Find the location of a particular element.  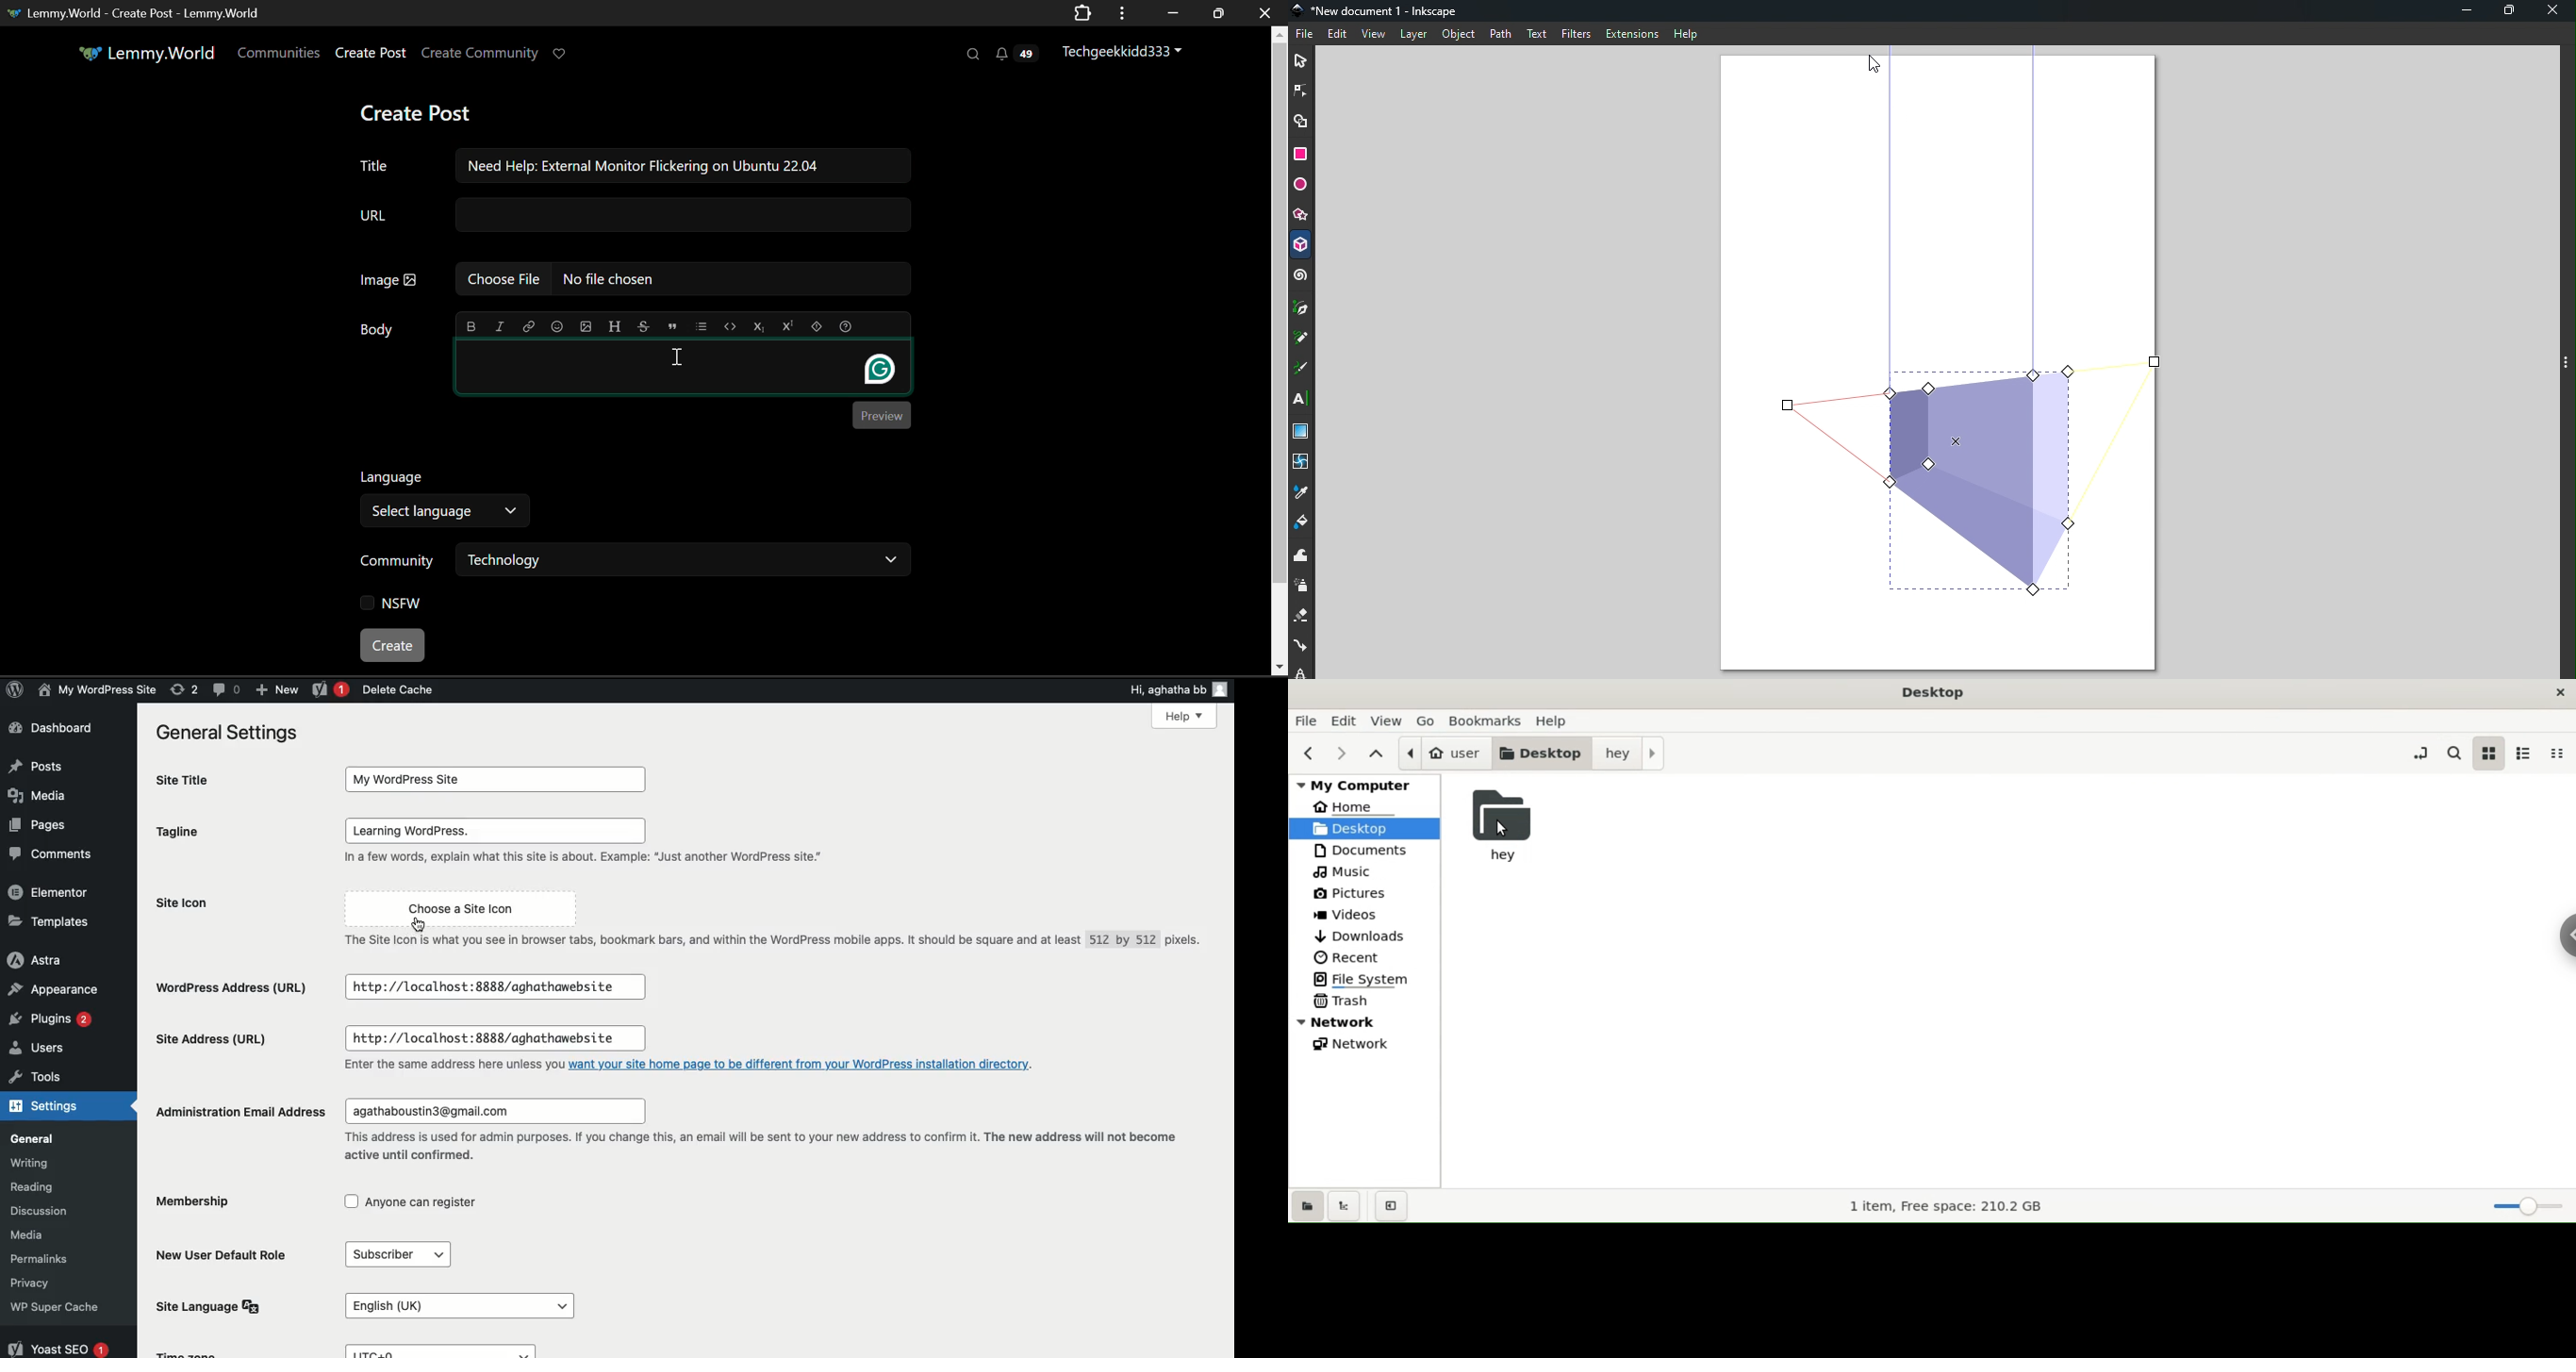

Media is located at coordinates (52, 1233).